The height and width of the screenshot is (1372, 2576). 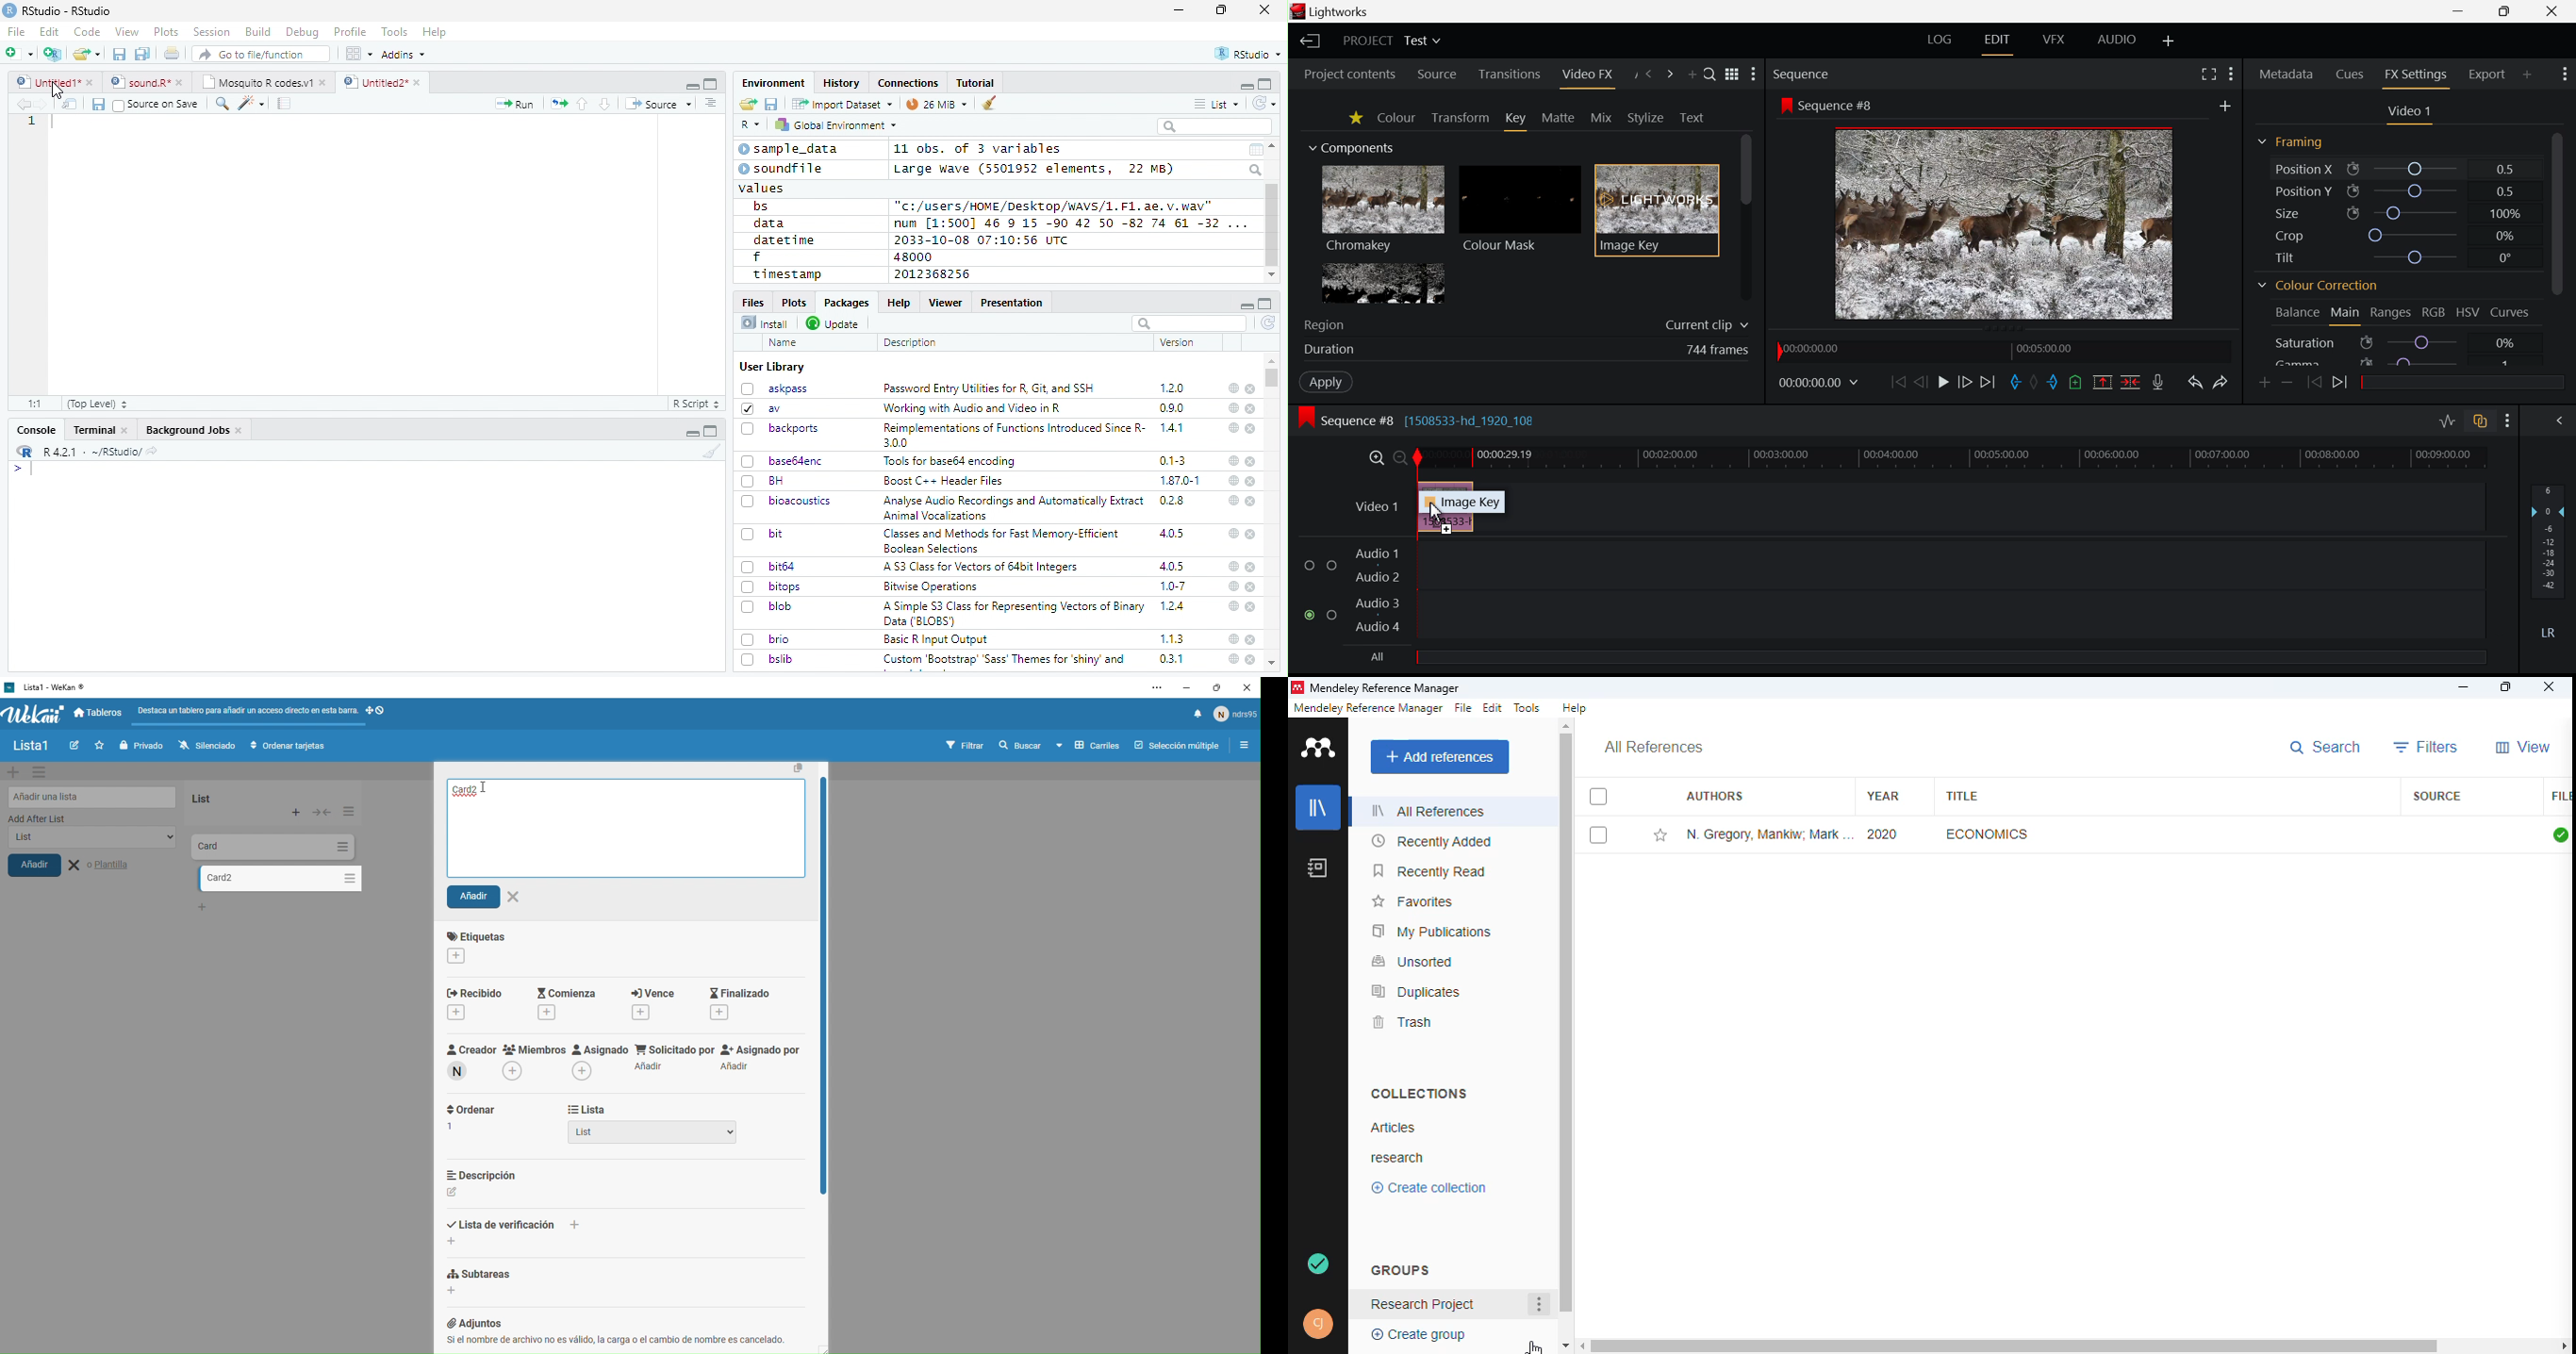 What do you see at coordinates (1785, 105) in the screenshot?
I see `icon` at bounding box center [1785, 105].